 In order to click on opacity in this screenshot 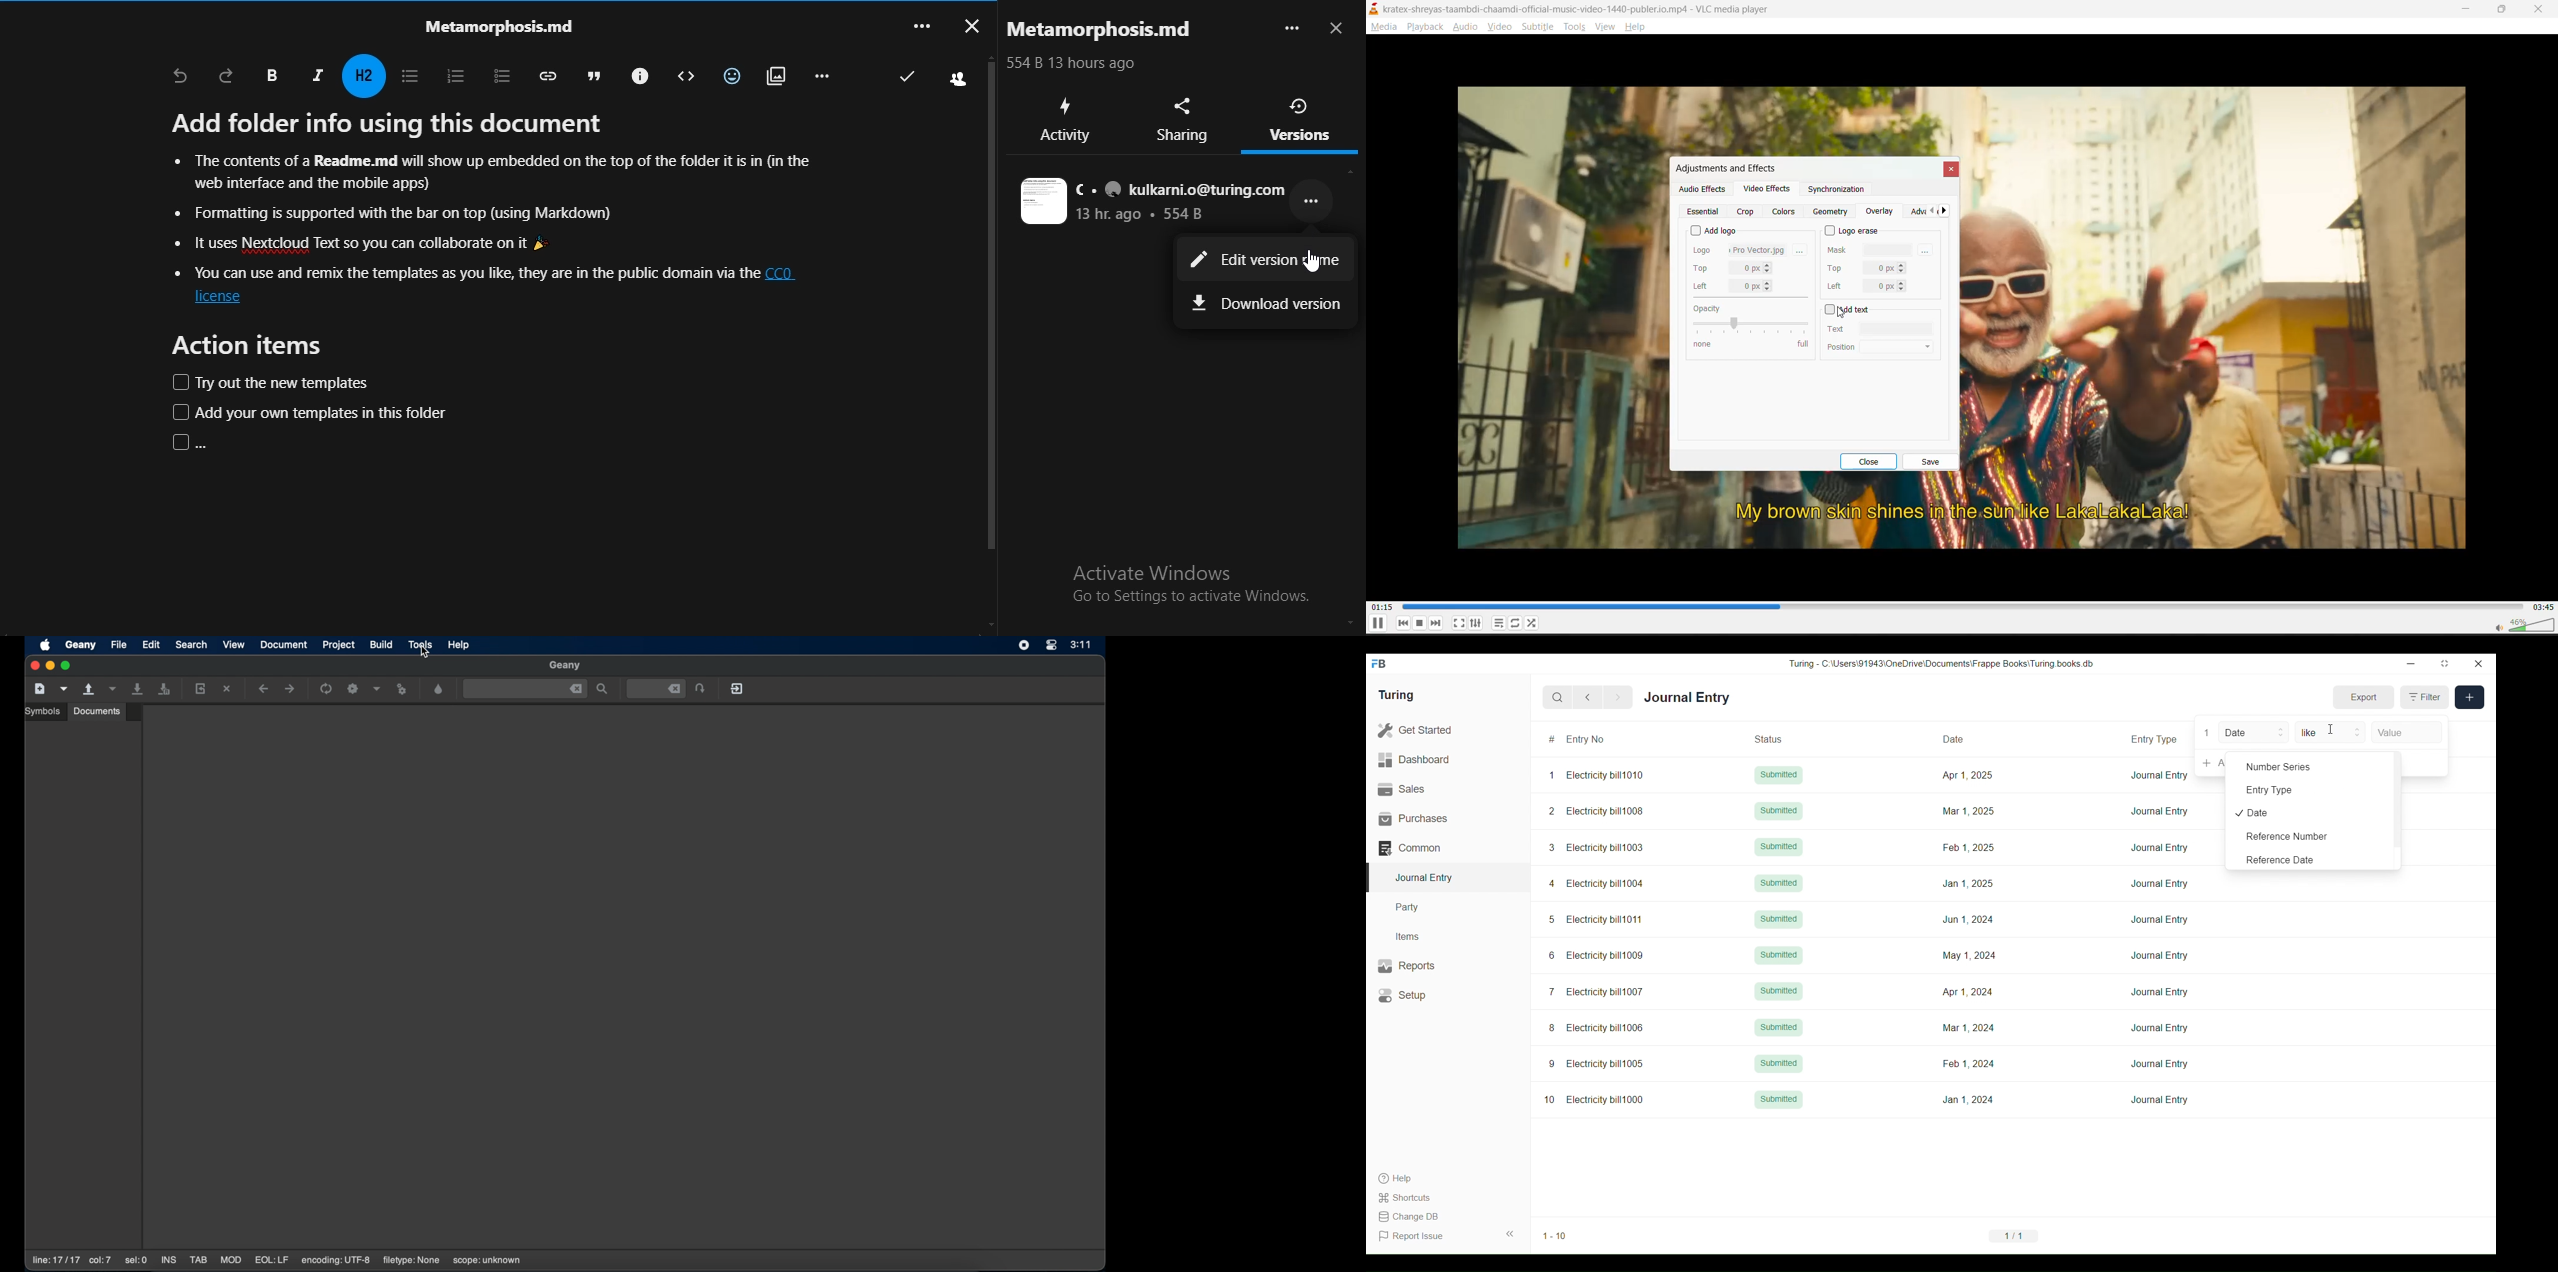, I will do `click(1749, 325)`.